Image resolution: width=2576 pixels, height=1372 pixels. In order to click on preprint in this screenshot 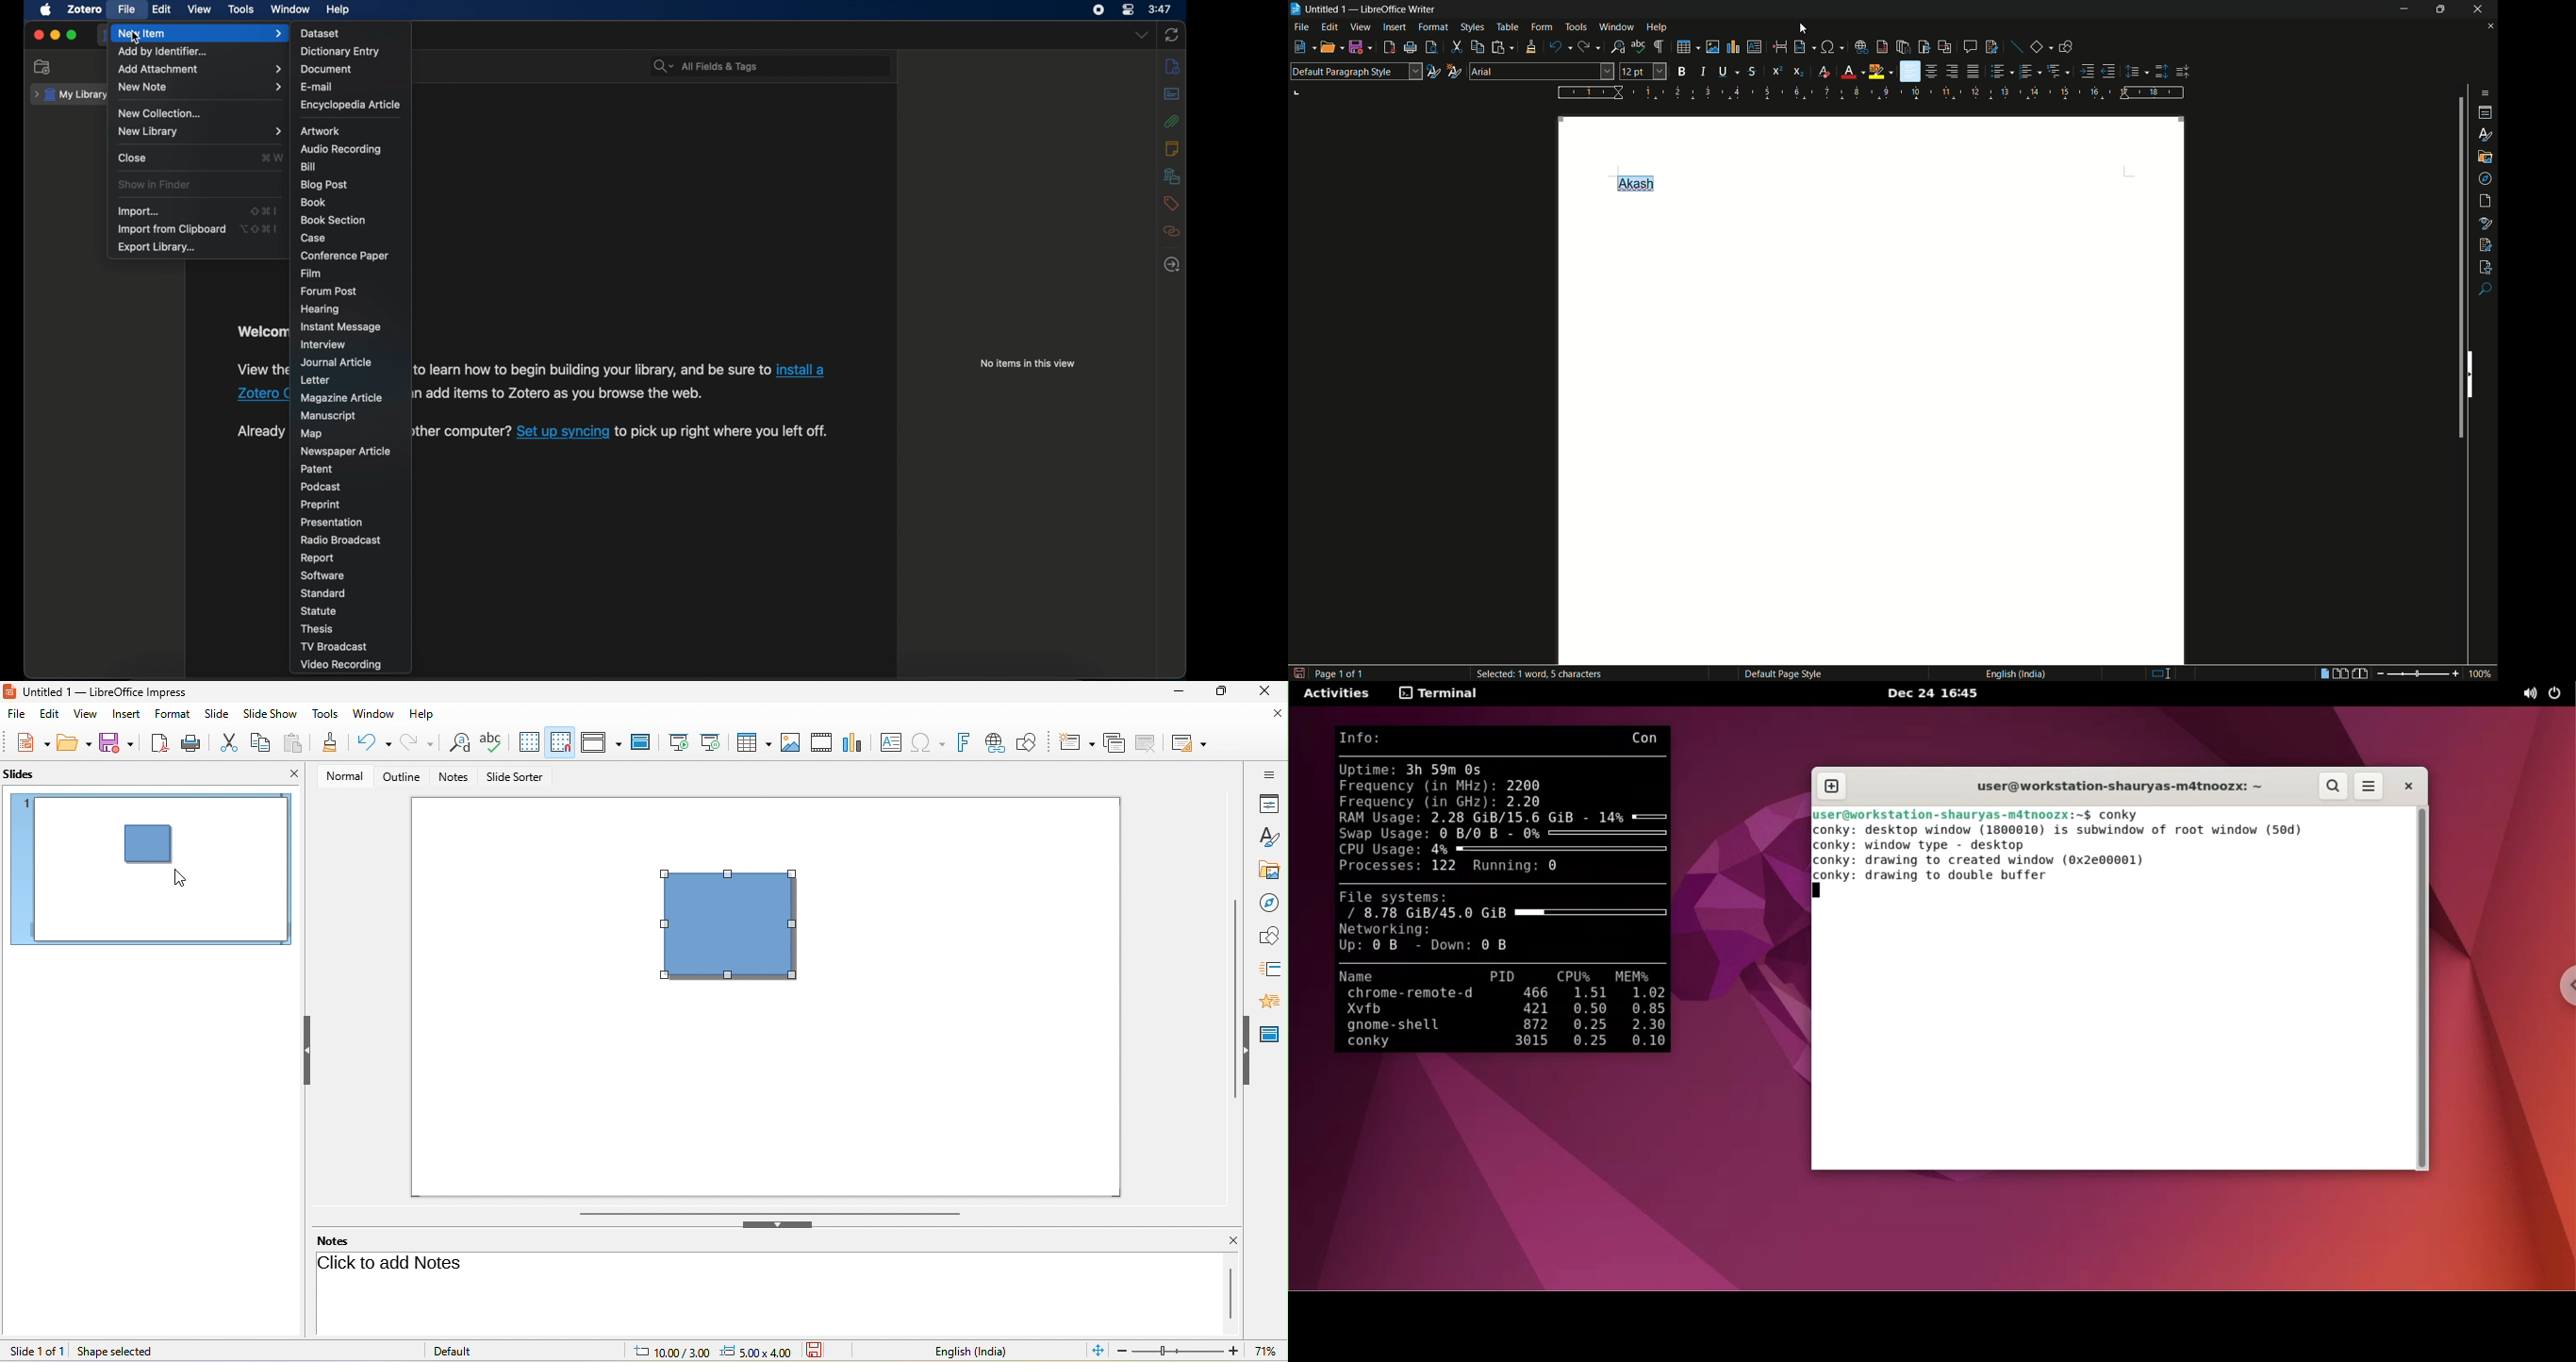, I will do `click(320, 504)`.